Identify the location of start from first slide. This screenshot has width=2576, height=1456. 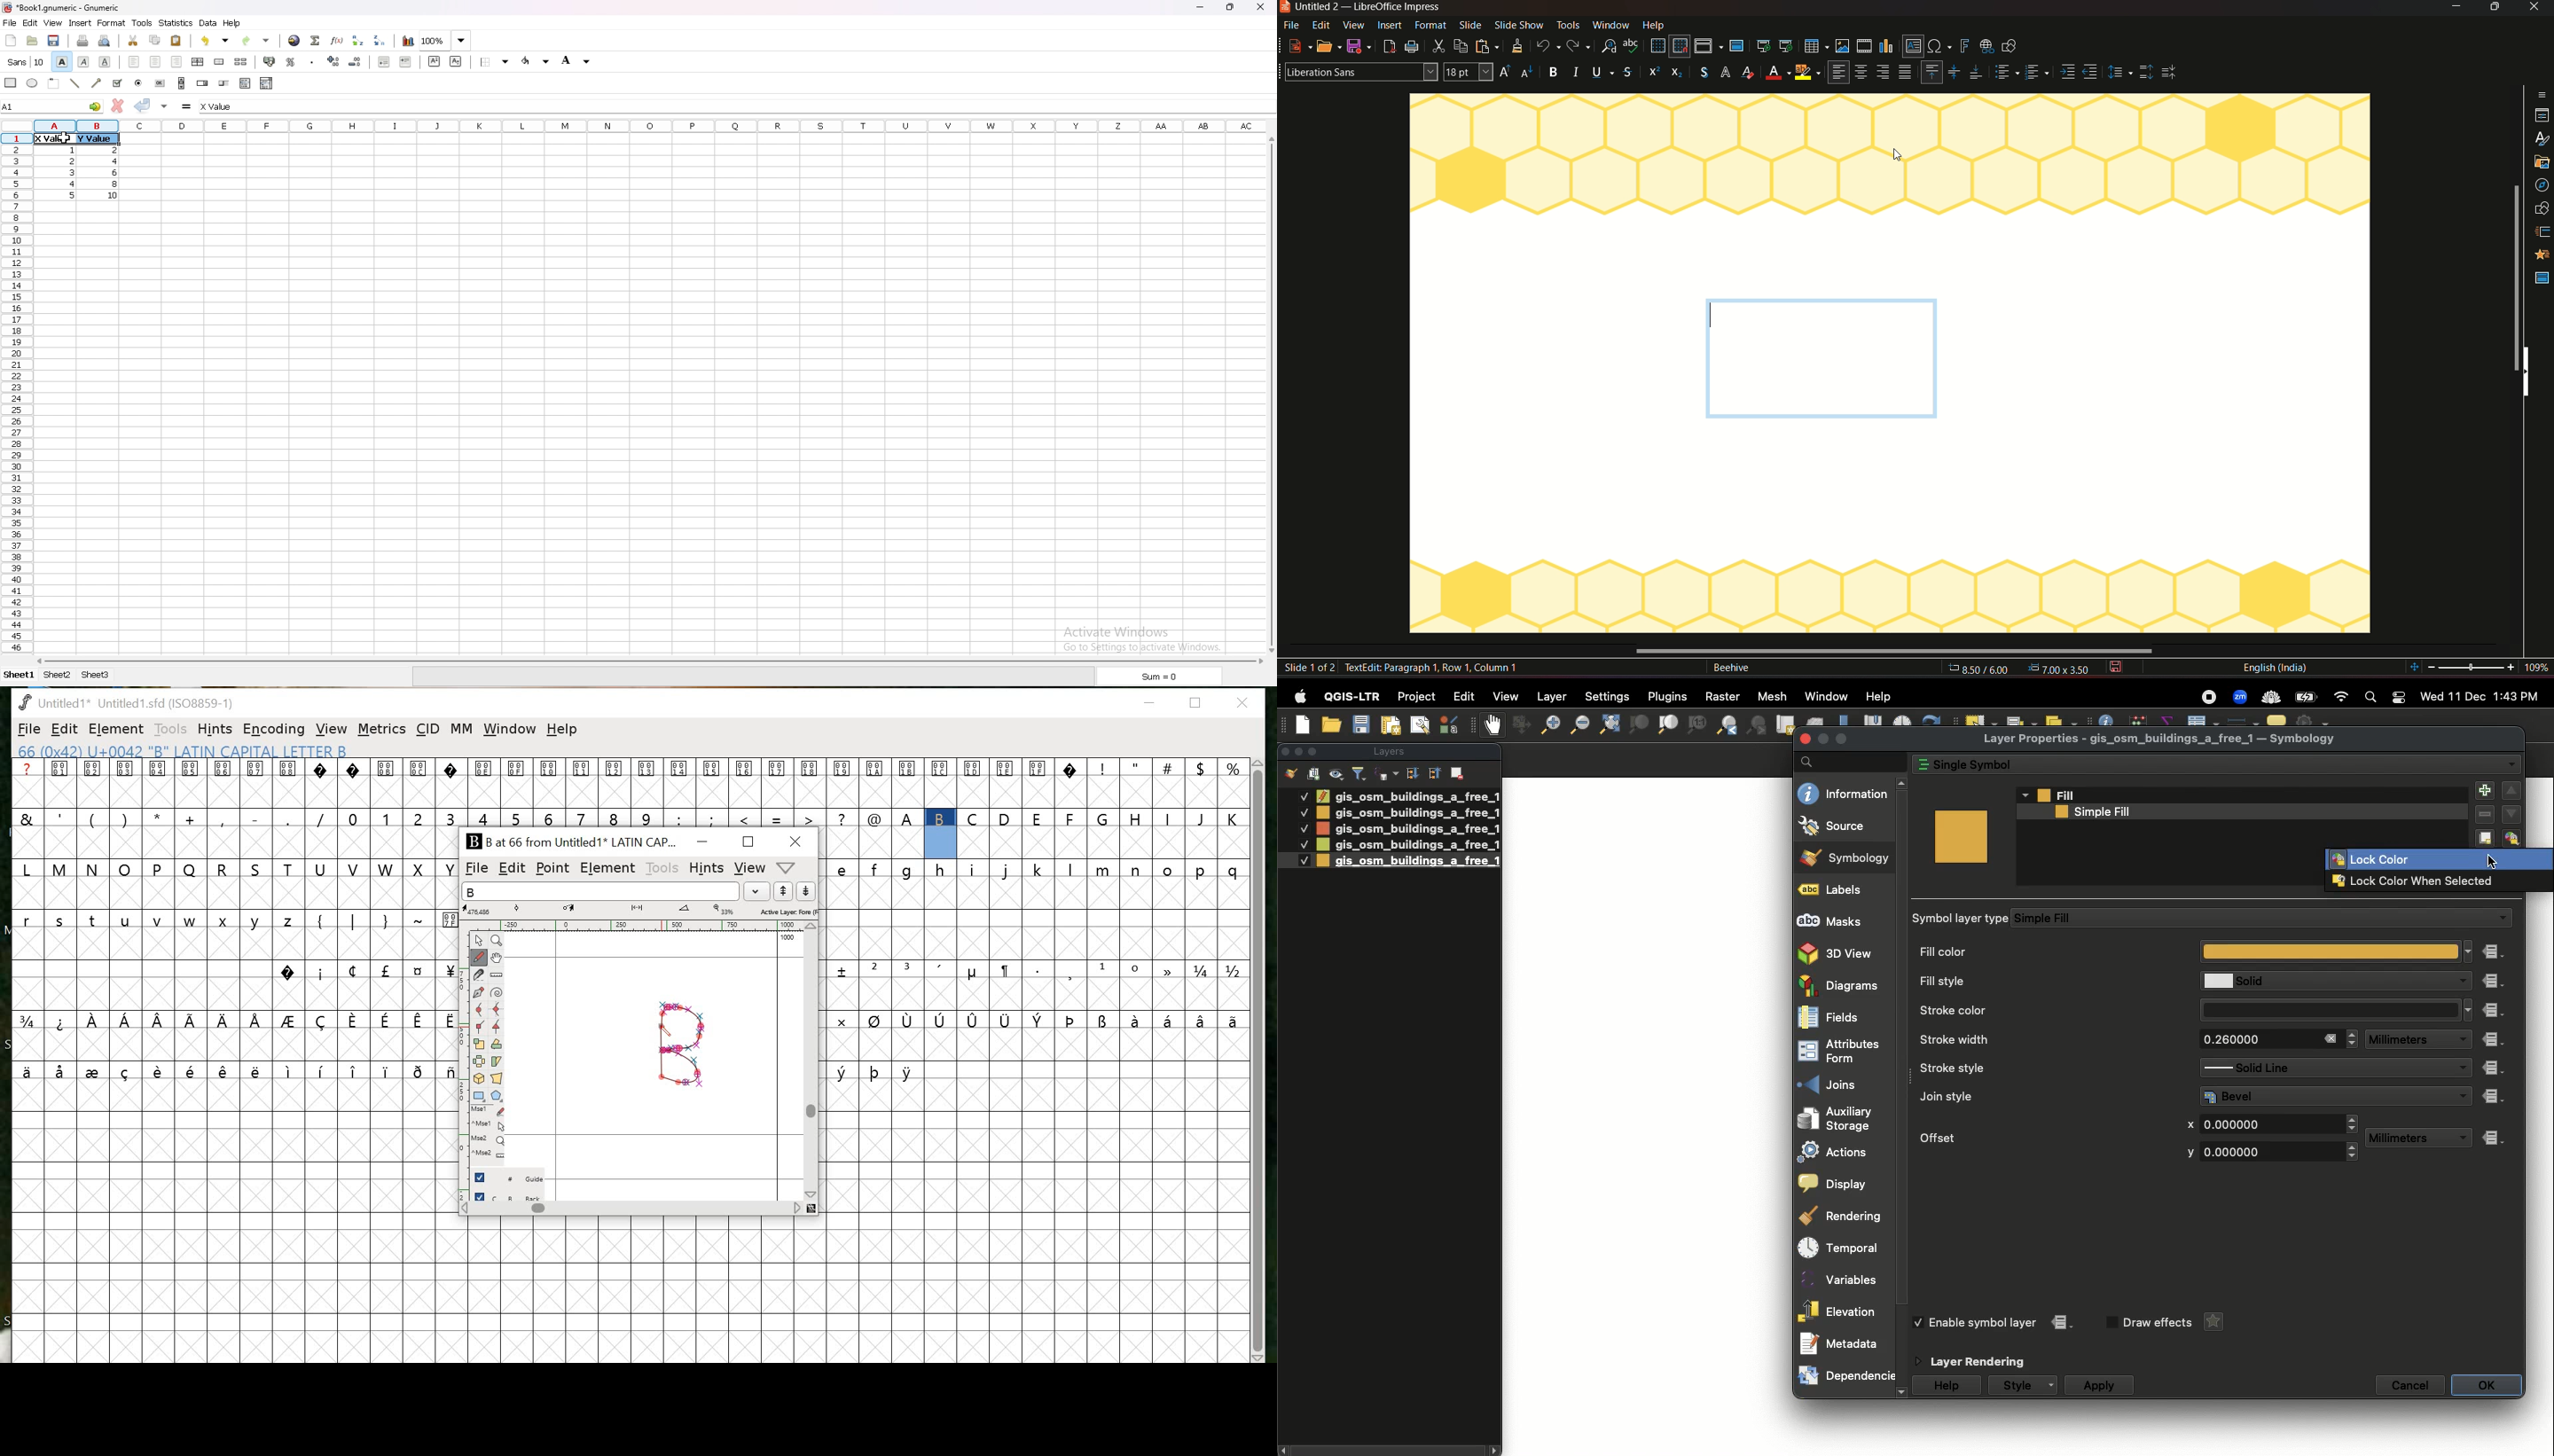
(1763, 46).